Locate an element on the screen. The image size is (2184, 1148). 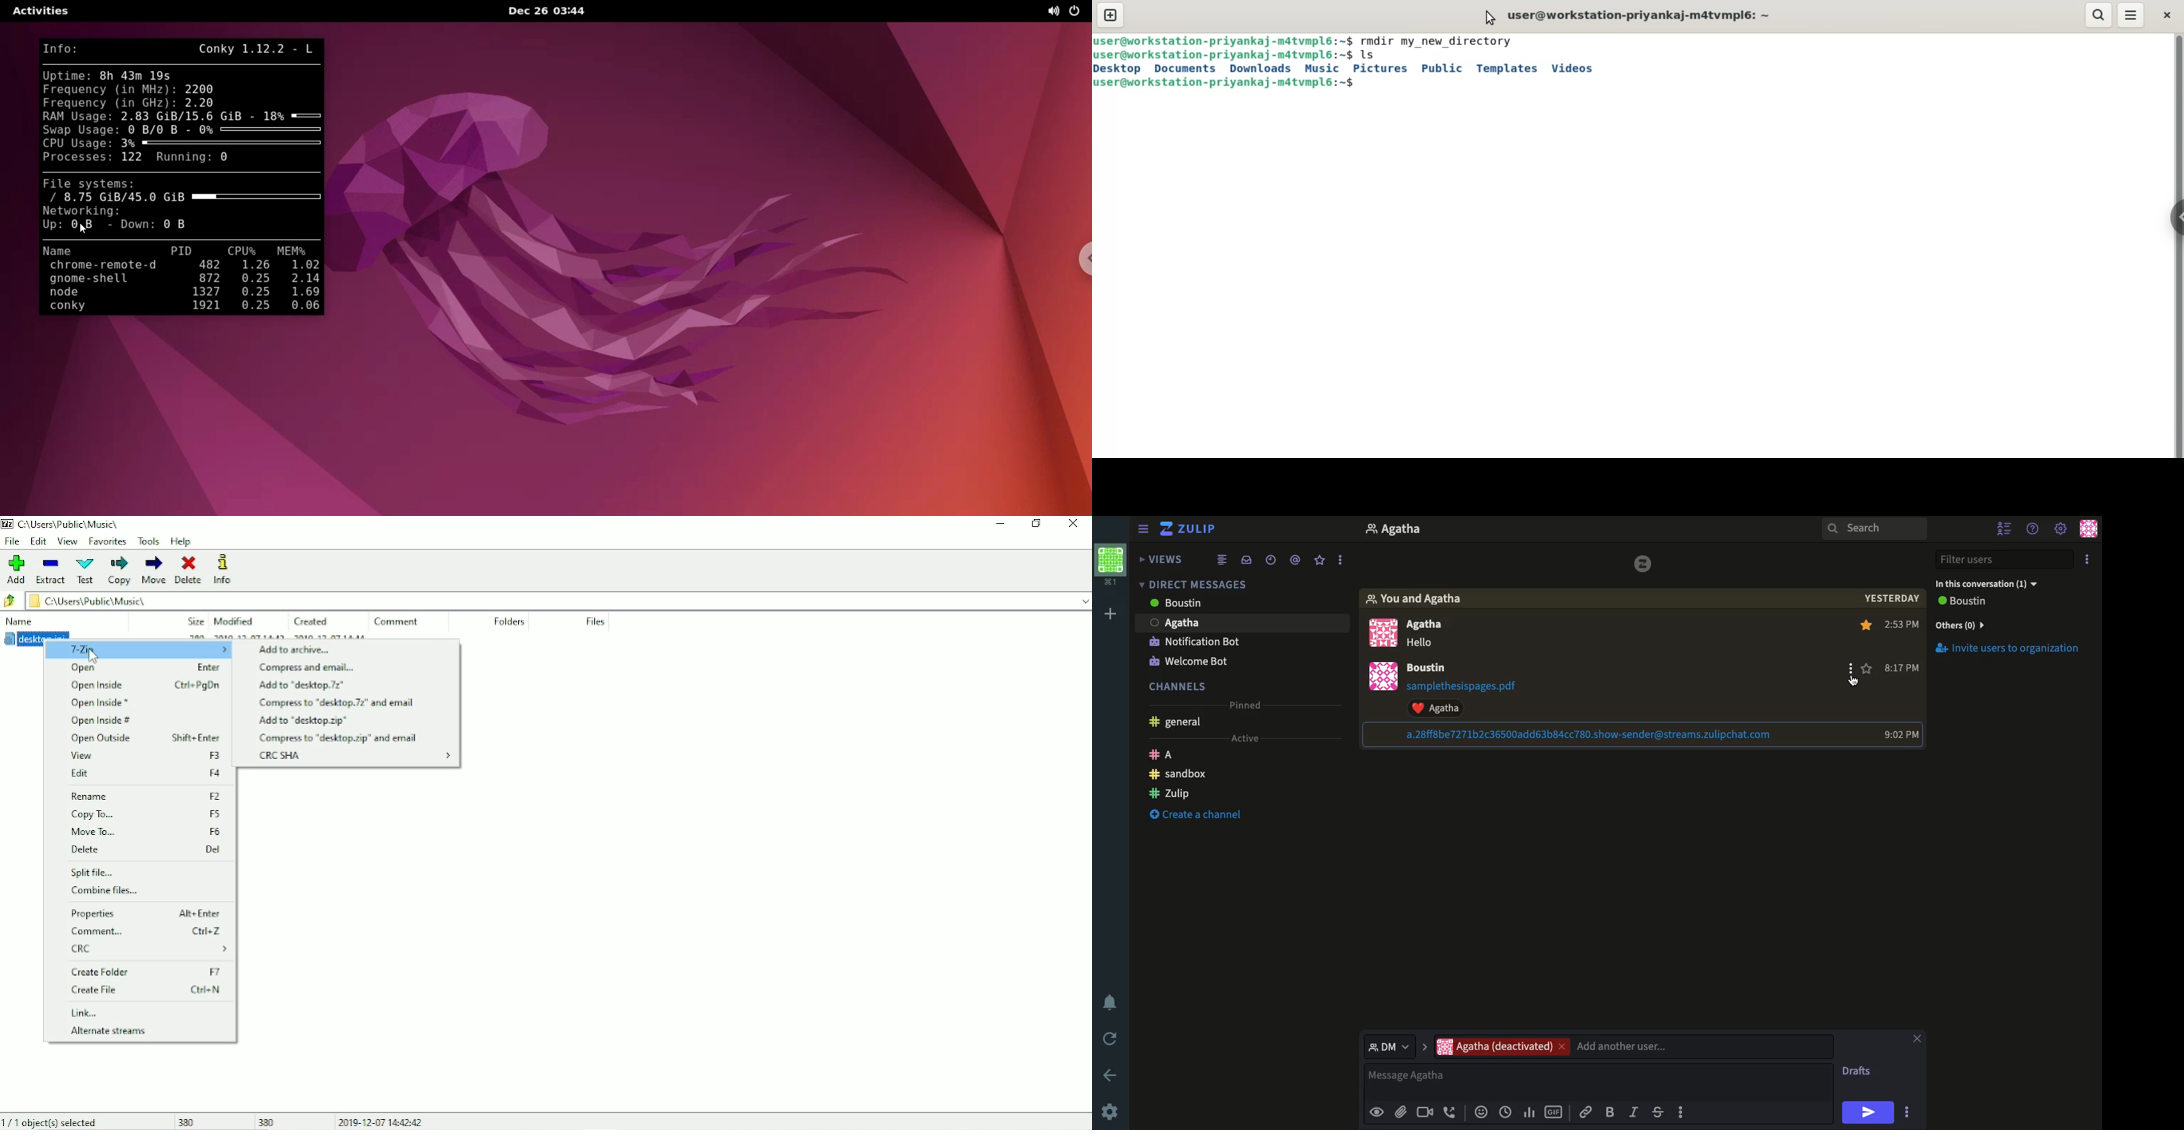
Users is located at coordinates (1209, 606).